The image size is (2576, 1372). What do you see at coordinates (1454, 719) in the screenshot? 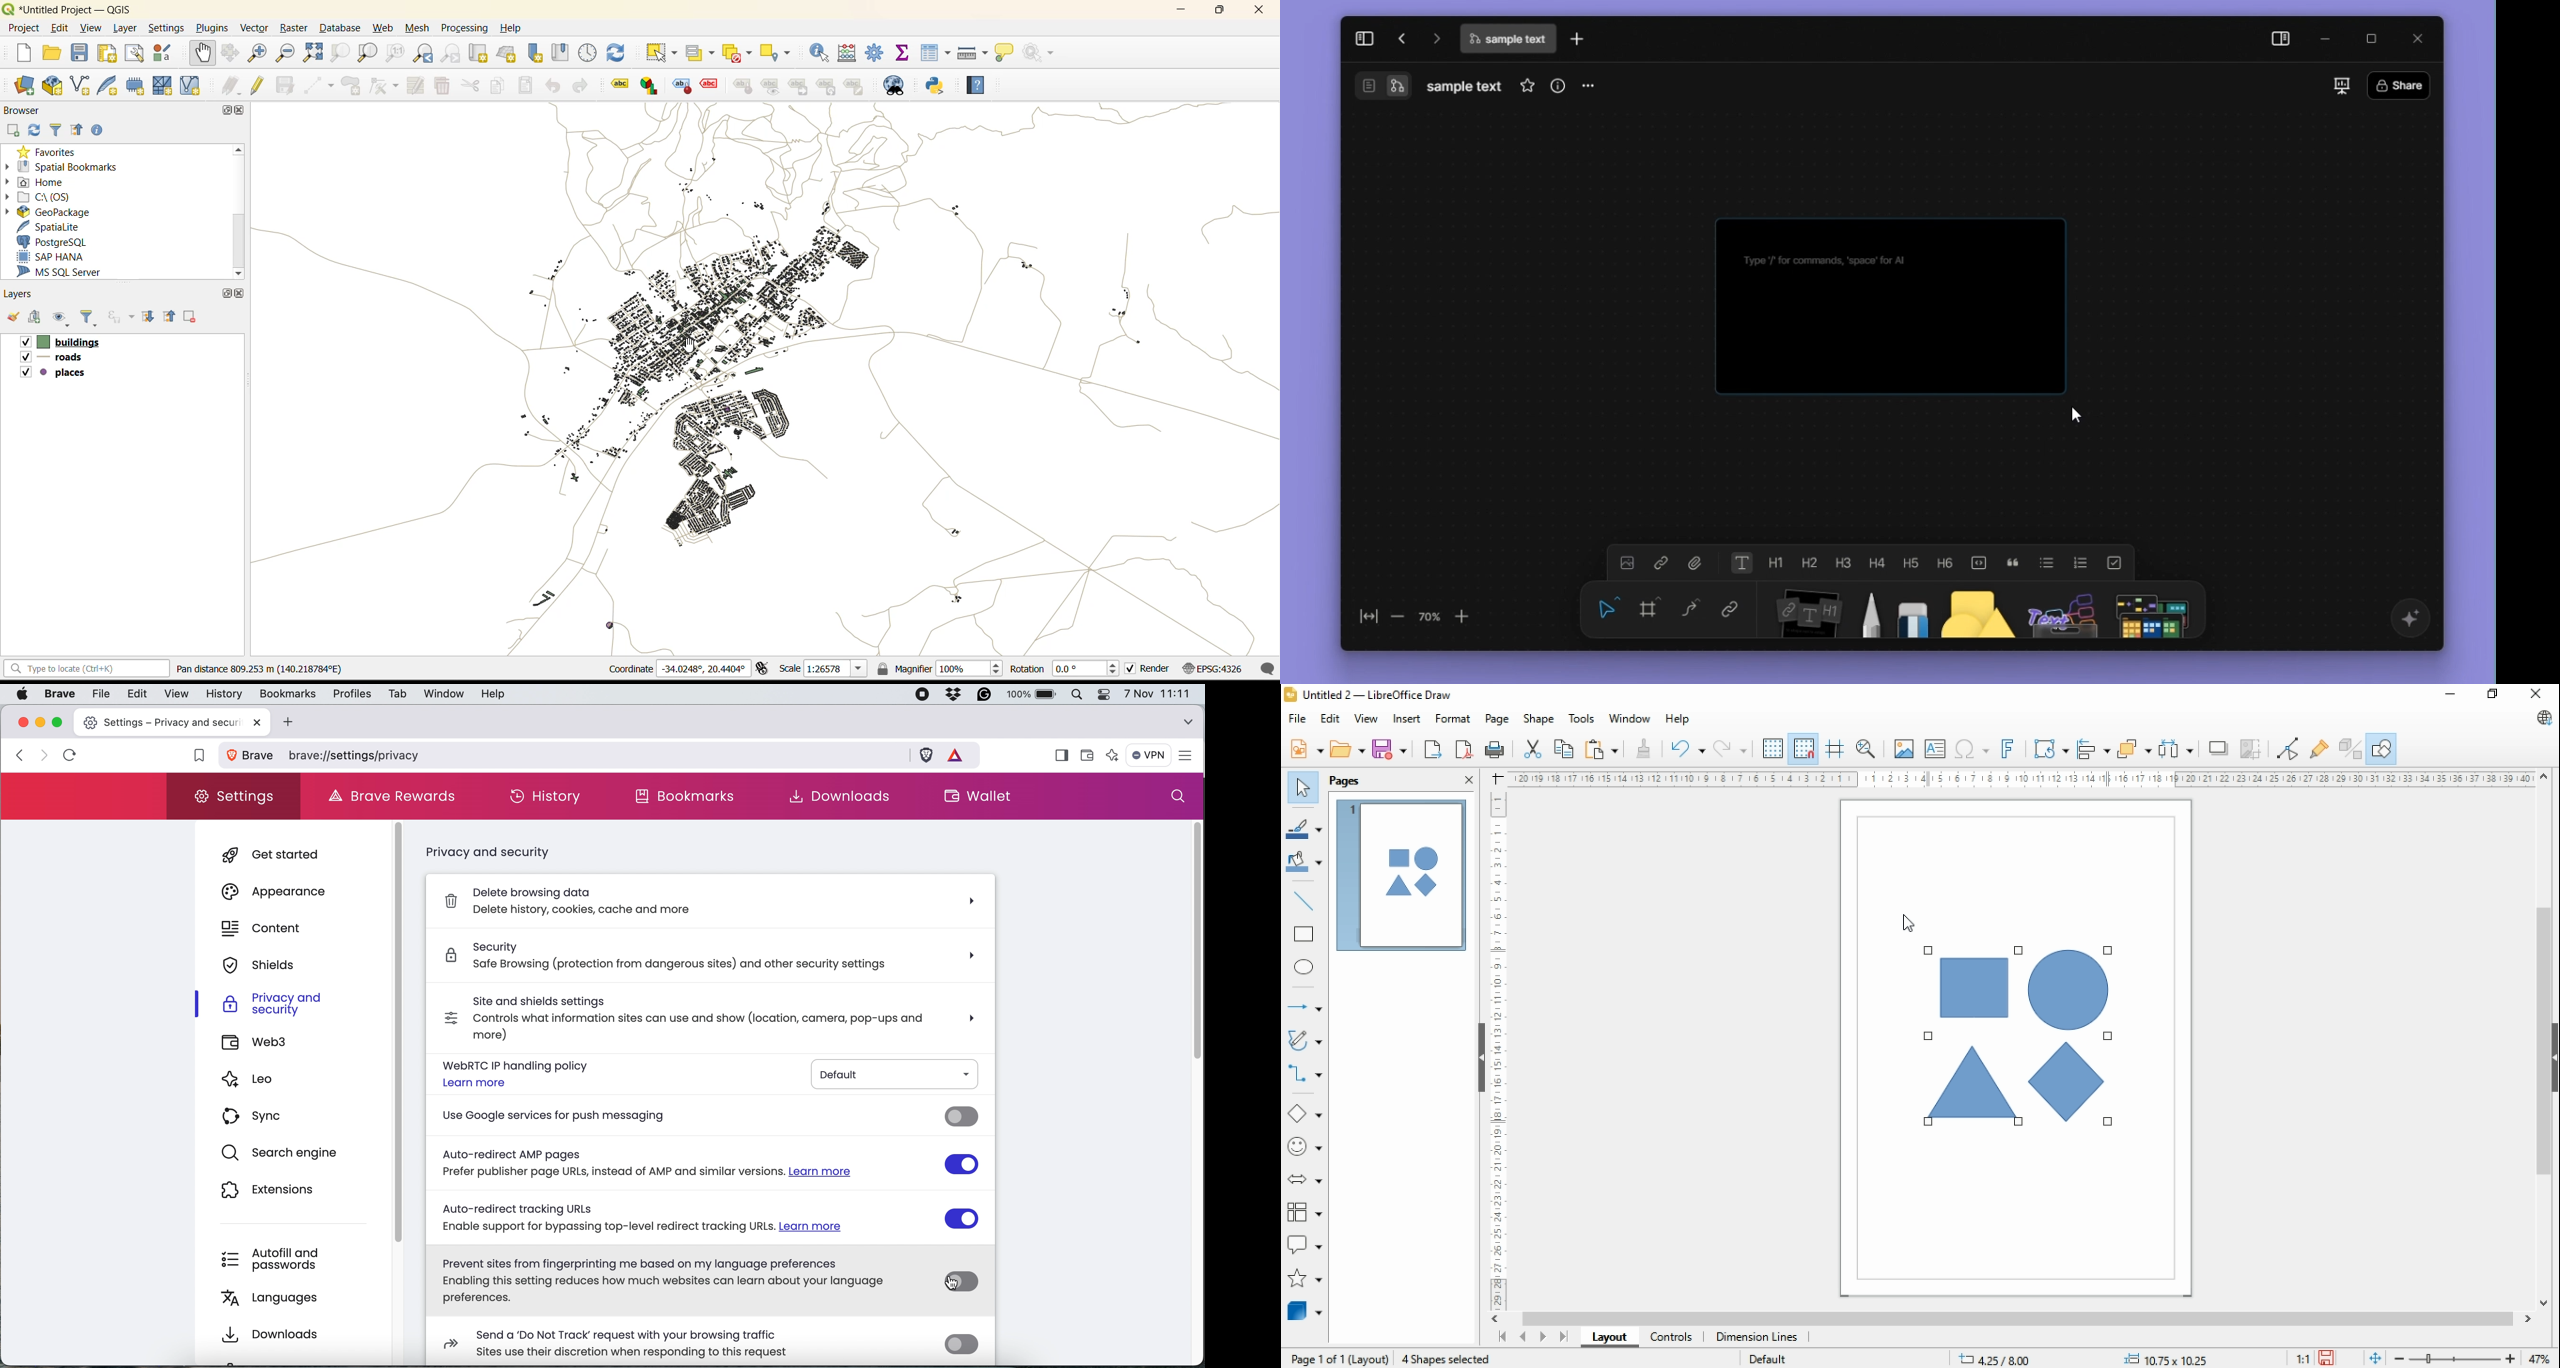
I see `format` at bounding box center [1454, 719].